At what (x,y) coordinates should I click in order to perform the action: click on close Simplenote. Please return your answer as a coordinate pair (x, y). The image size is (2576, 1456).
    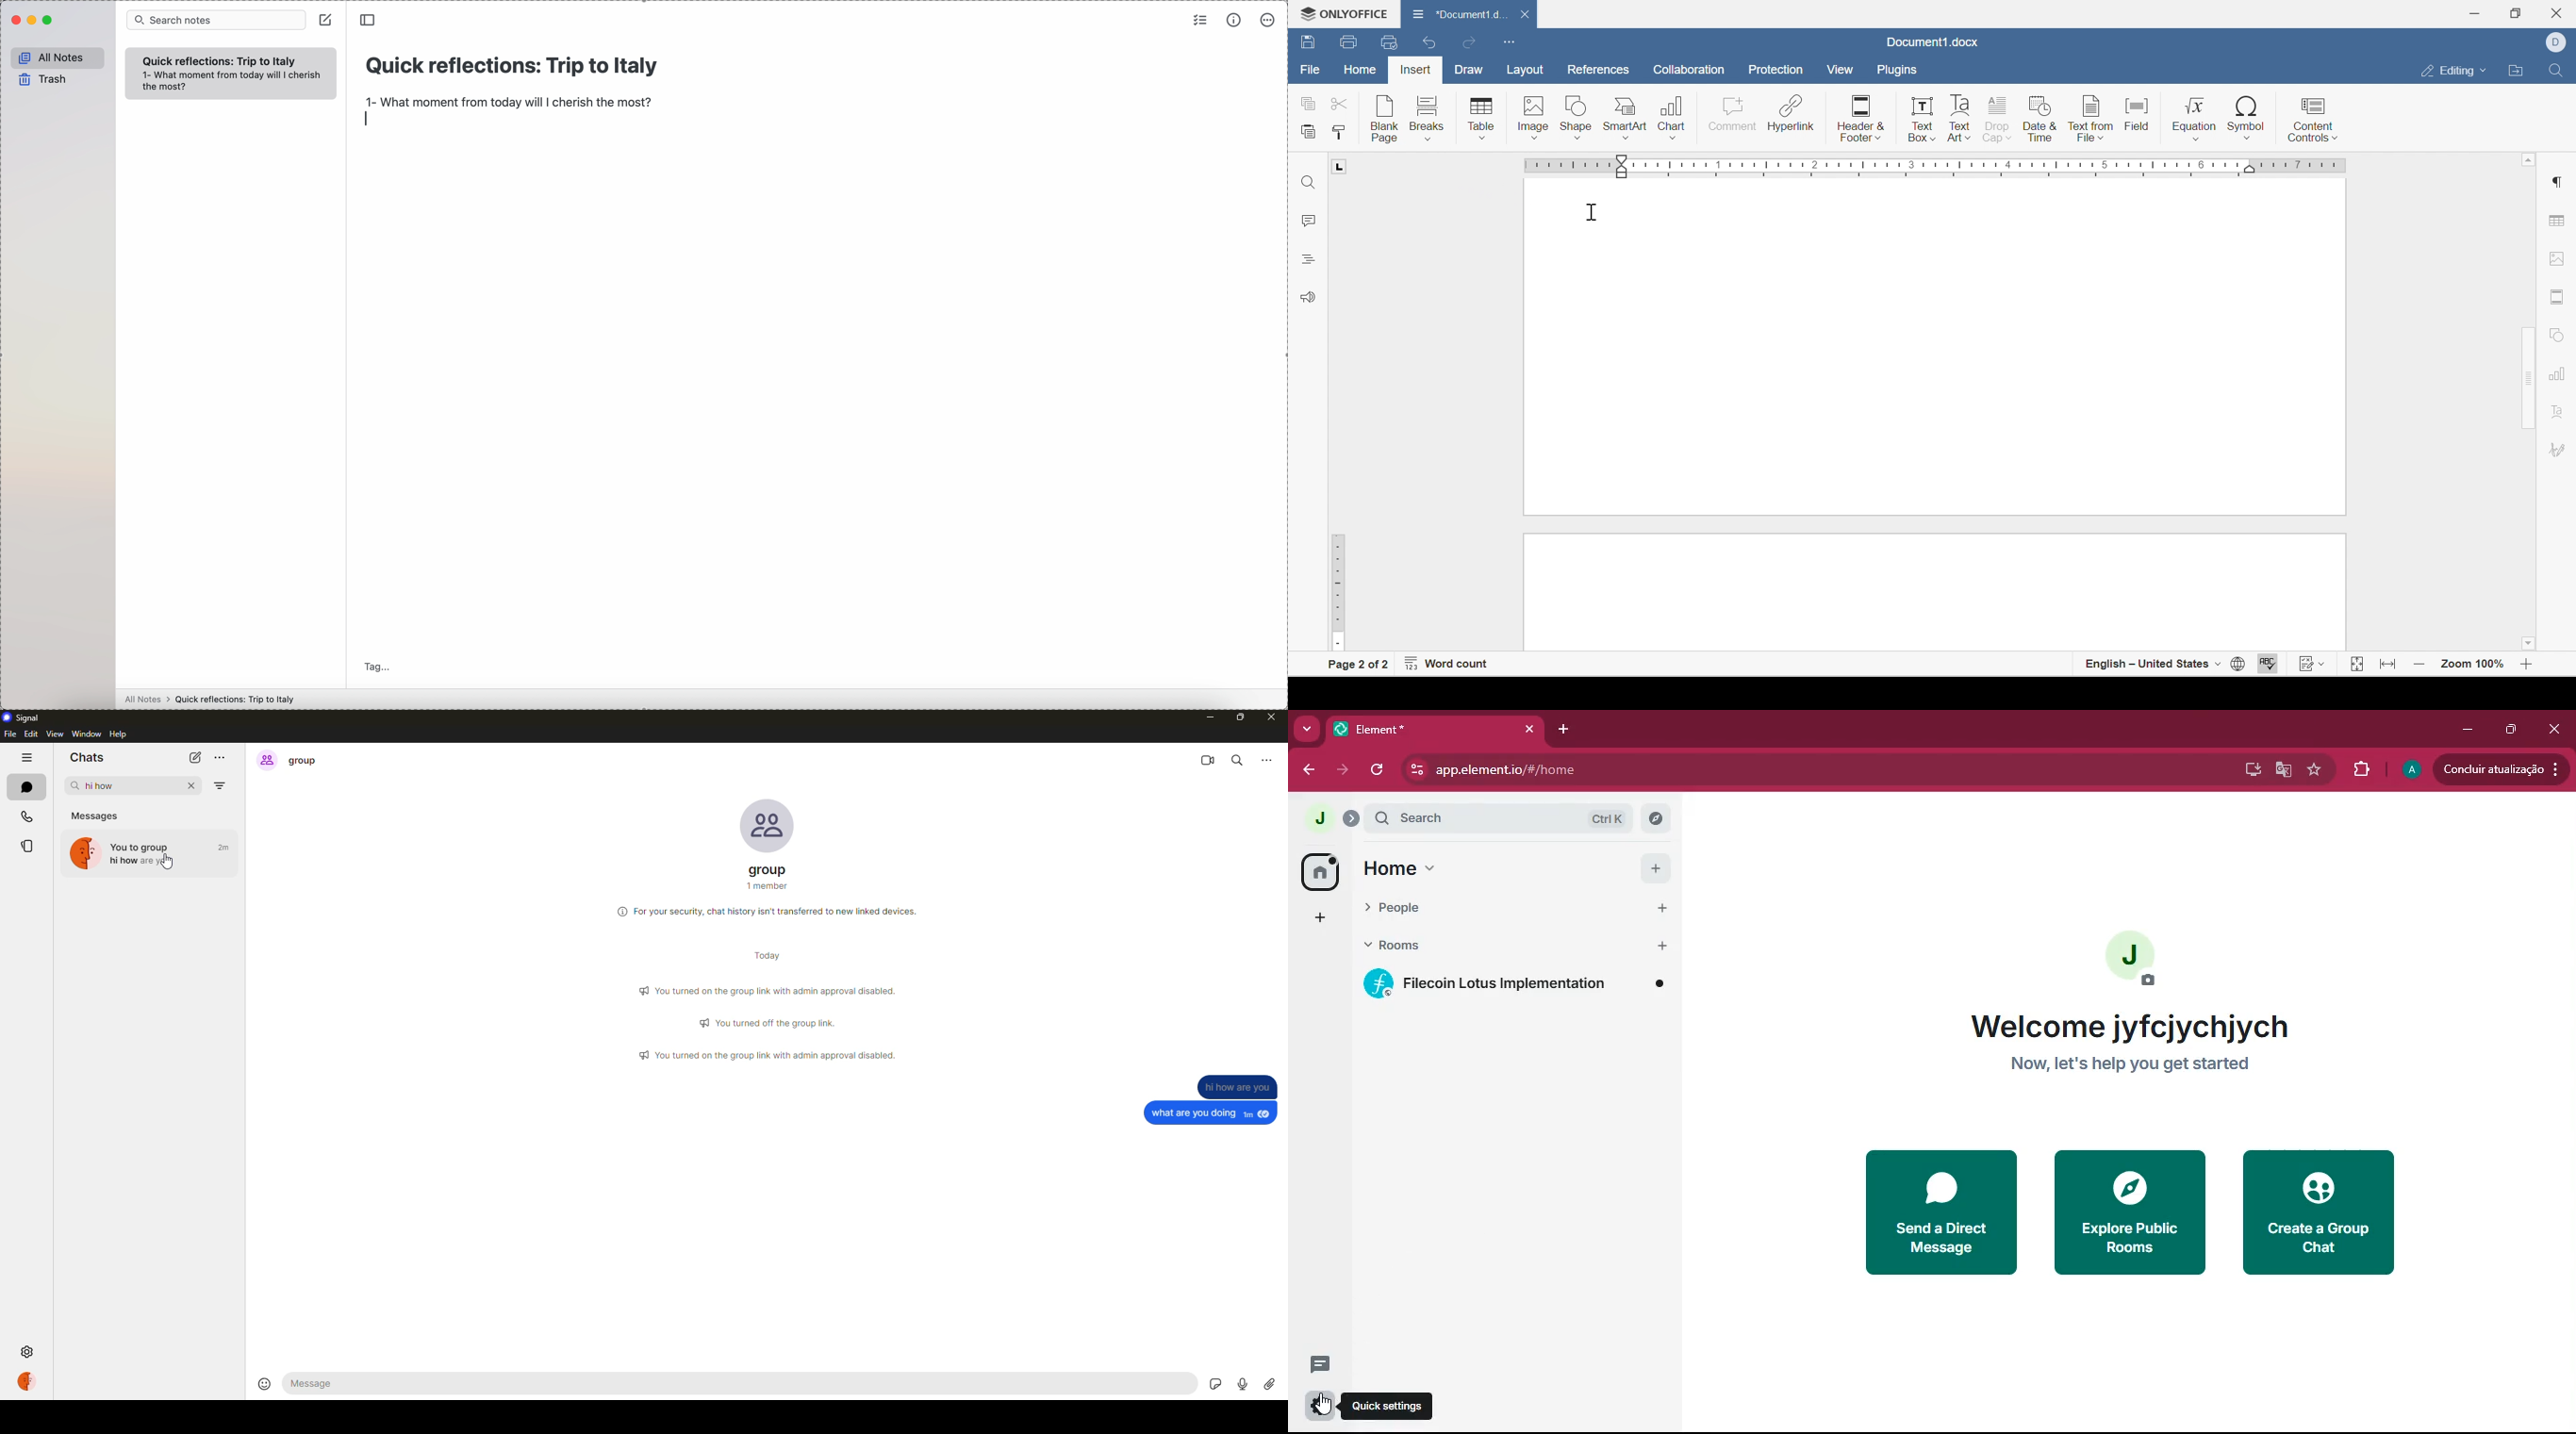
    Looking at the image, I should click on (15, 20).